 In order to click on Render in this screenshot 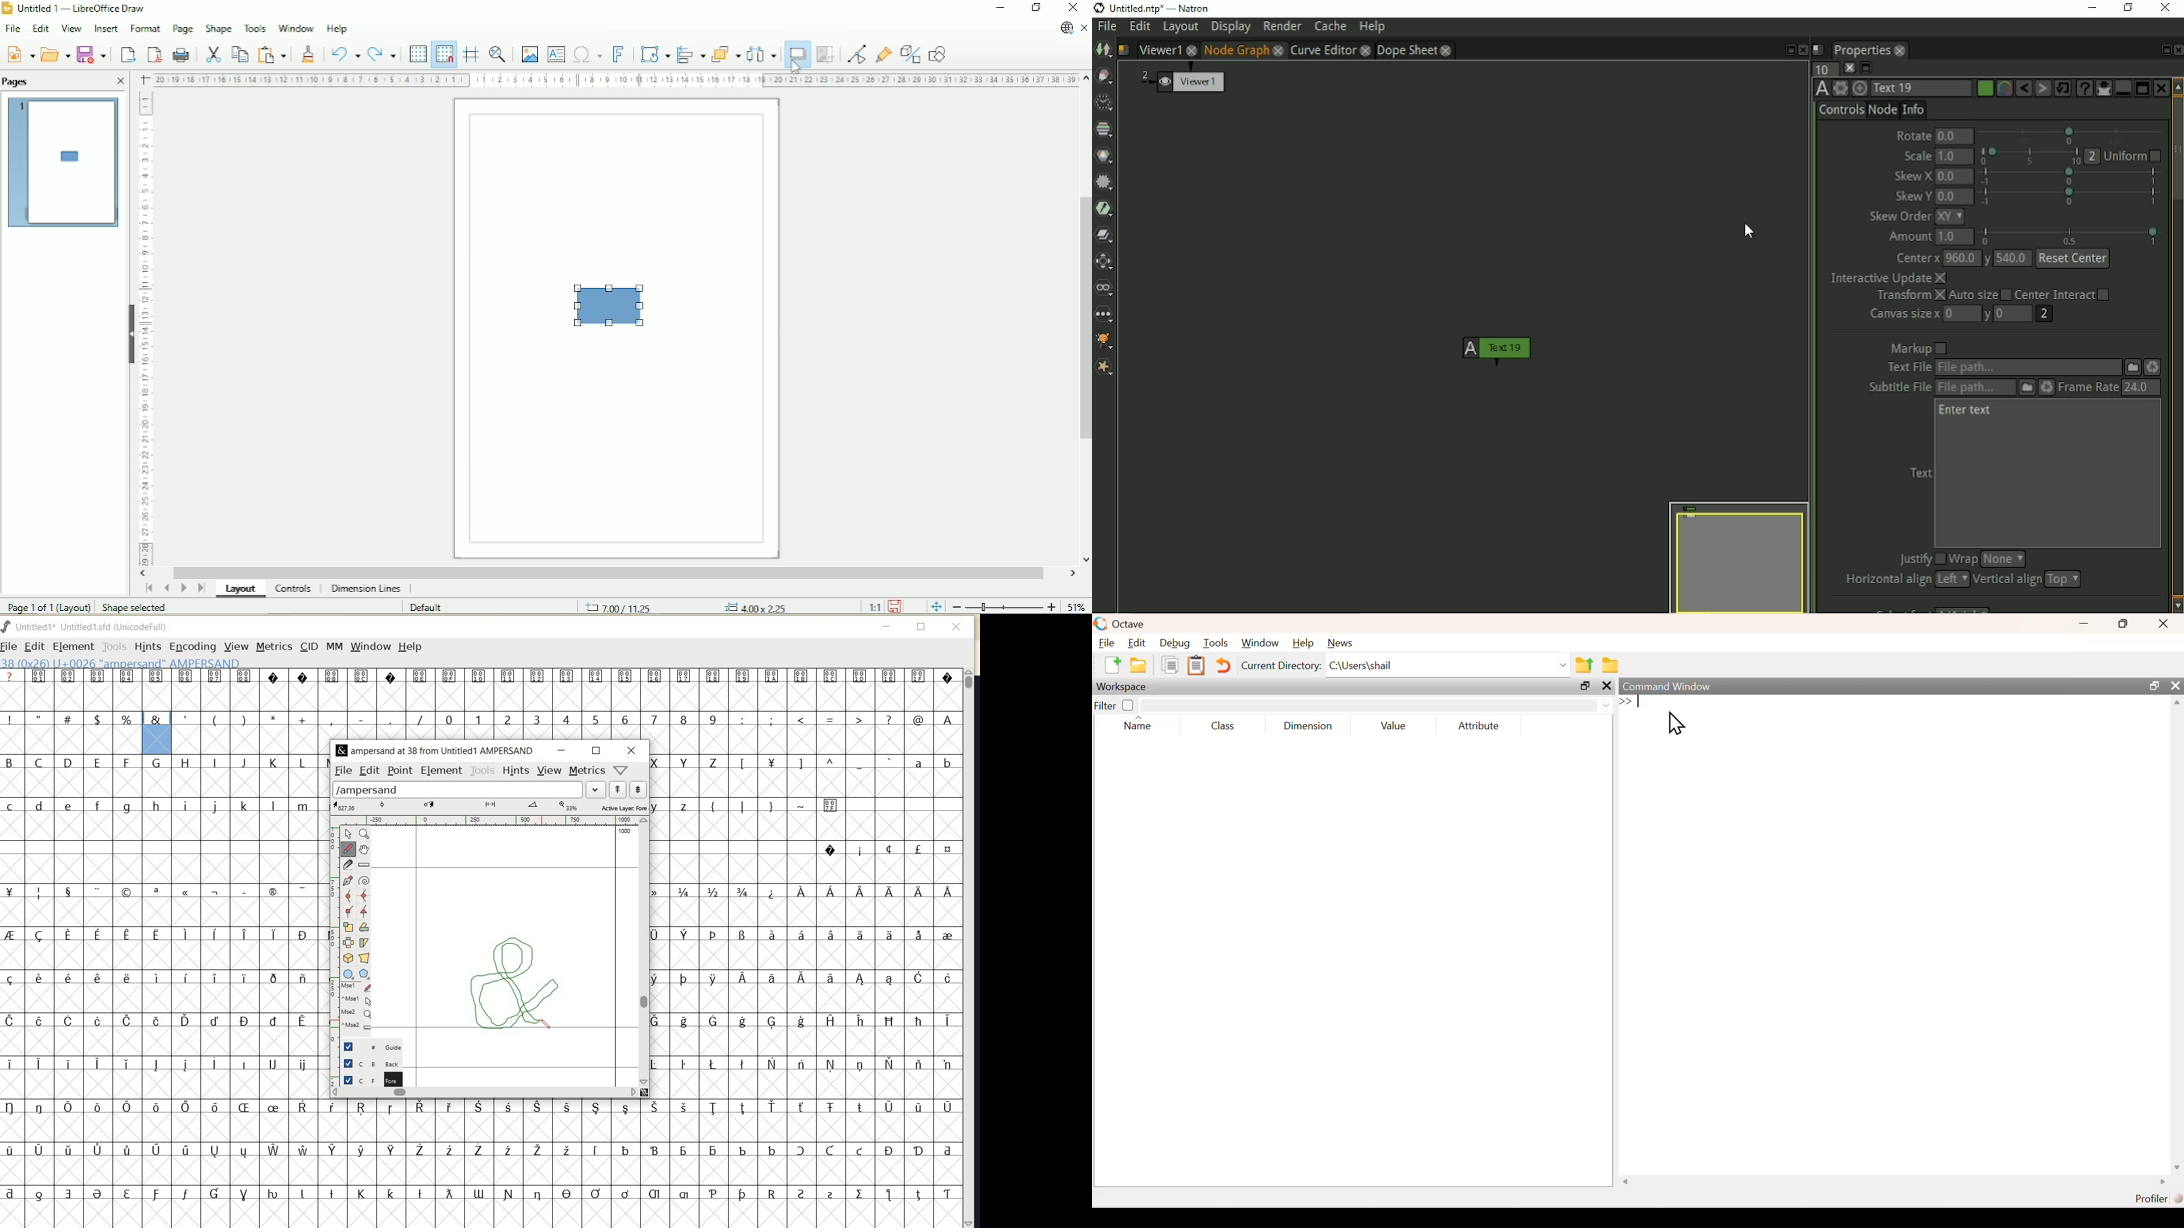, I will do `click(1282, 27)`.